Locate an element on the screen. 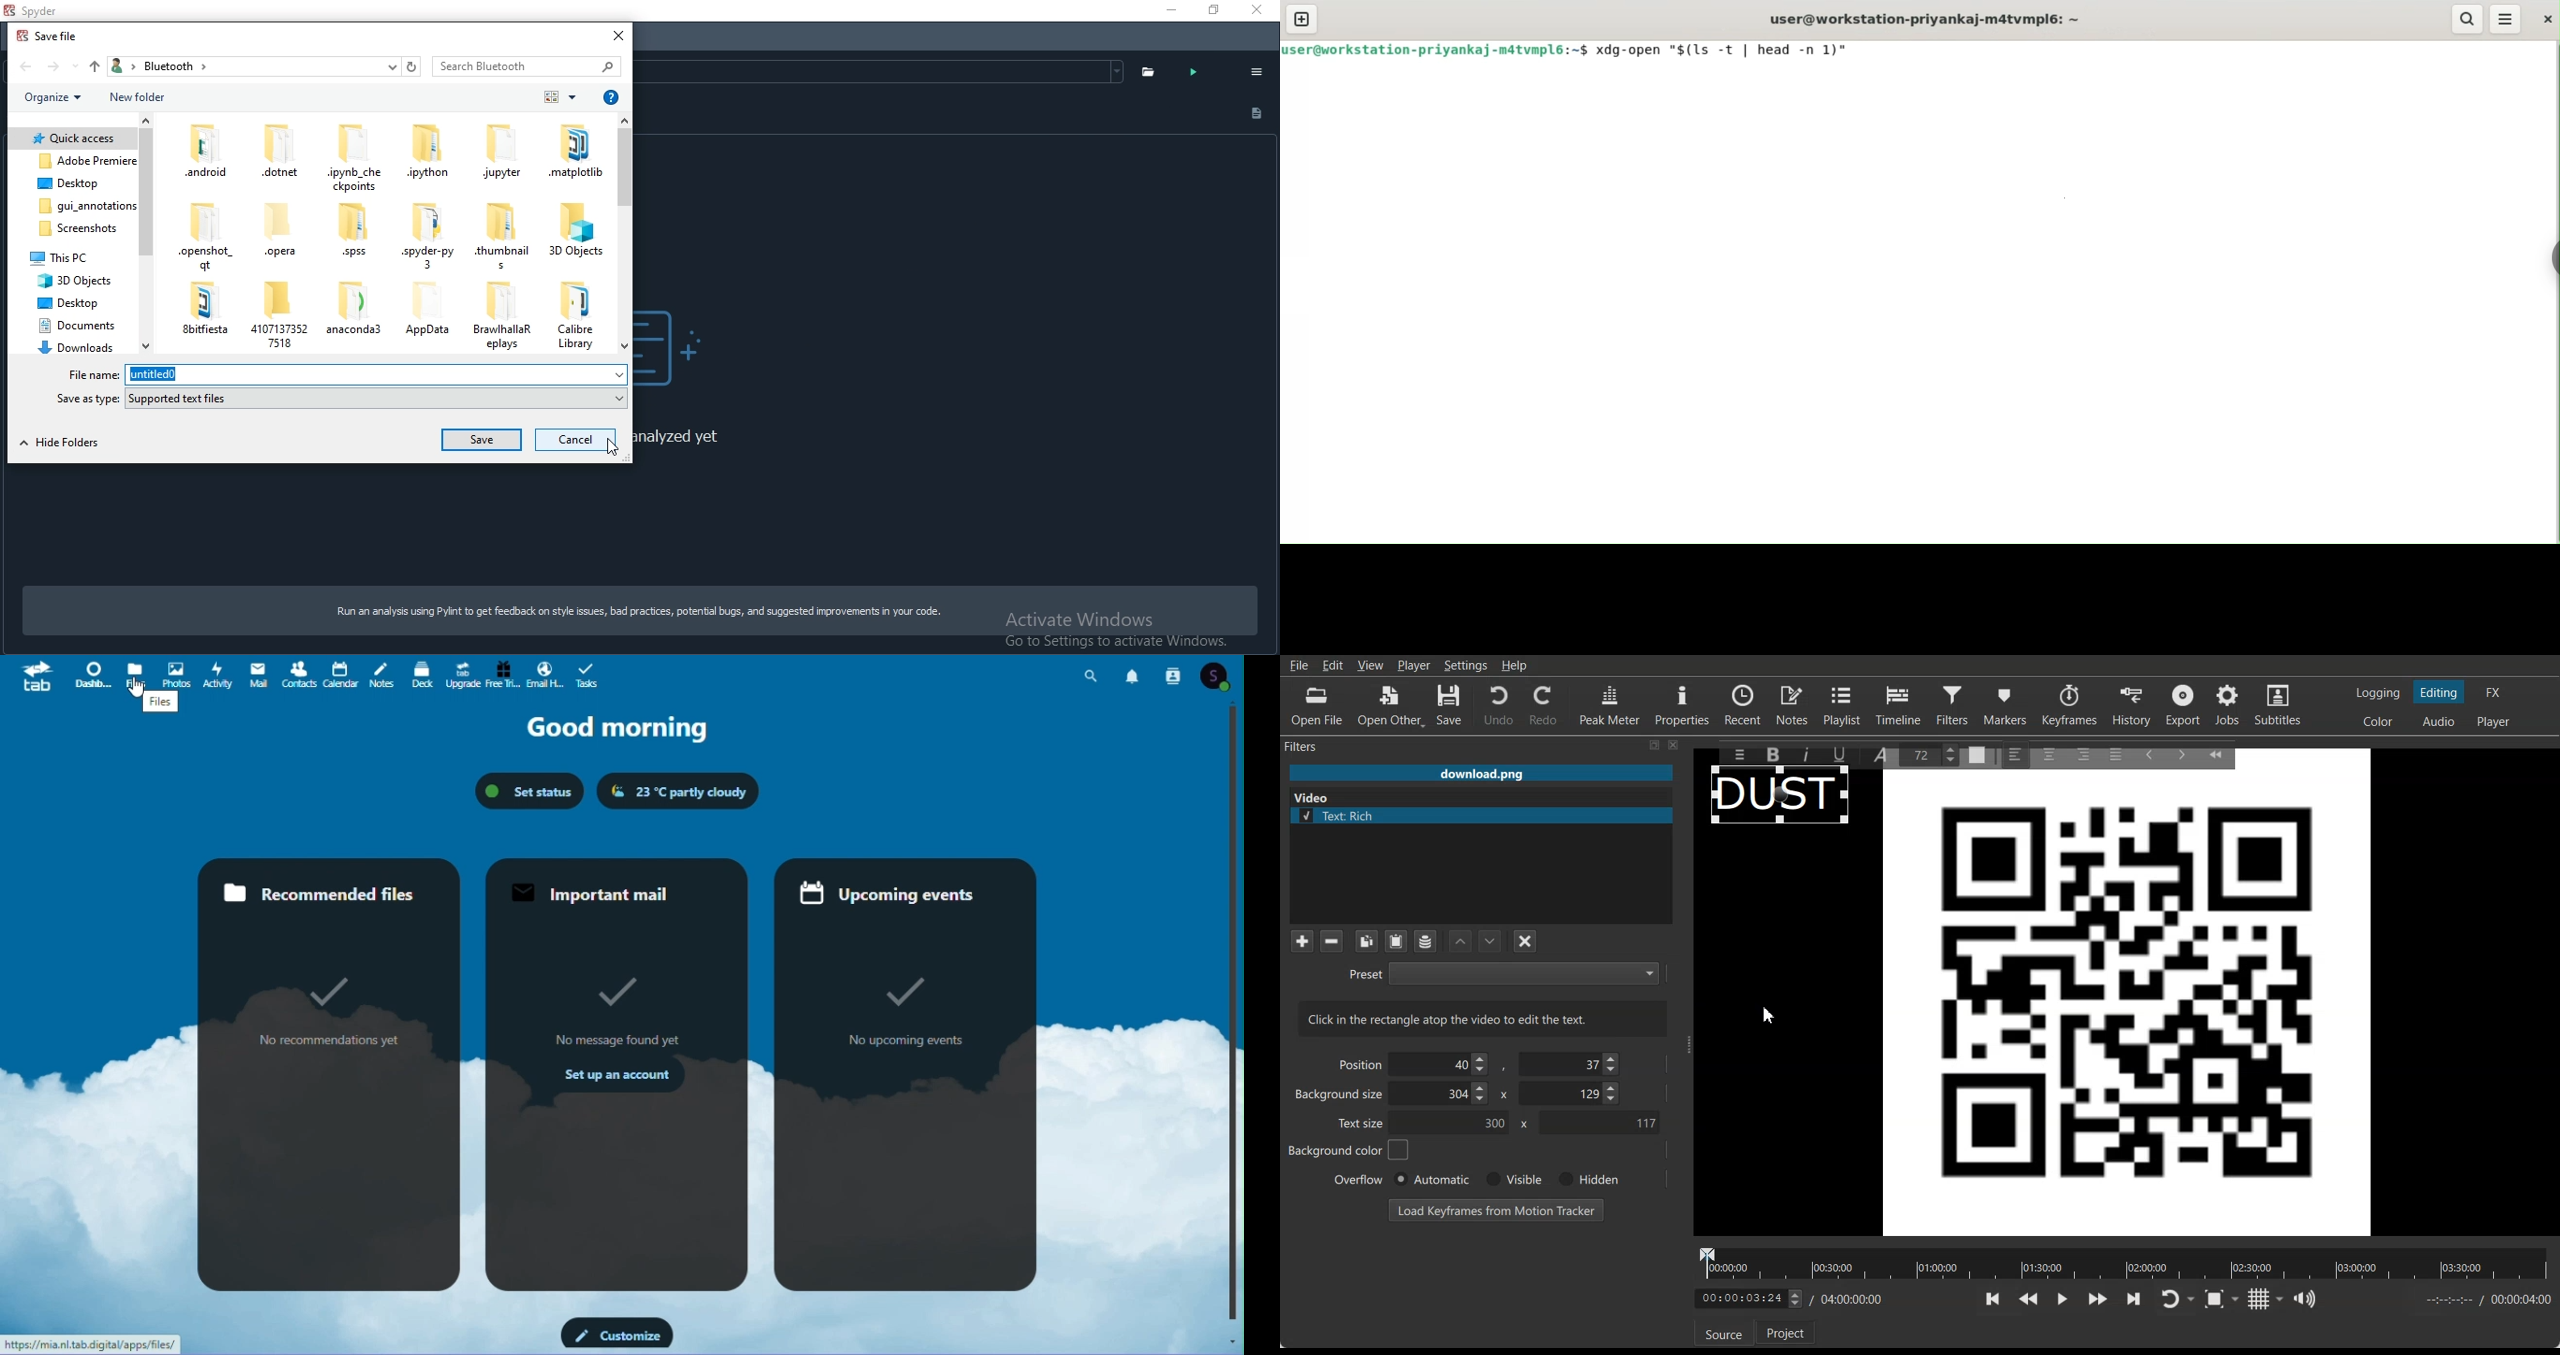 The image size is (2576, 1372). folder is located at coordinates (1149, 74).